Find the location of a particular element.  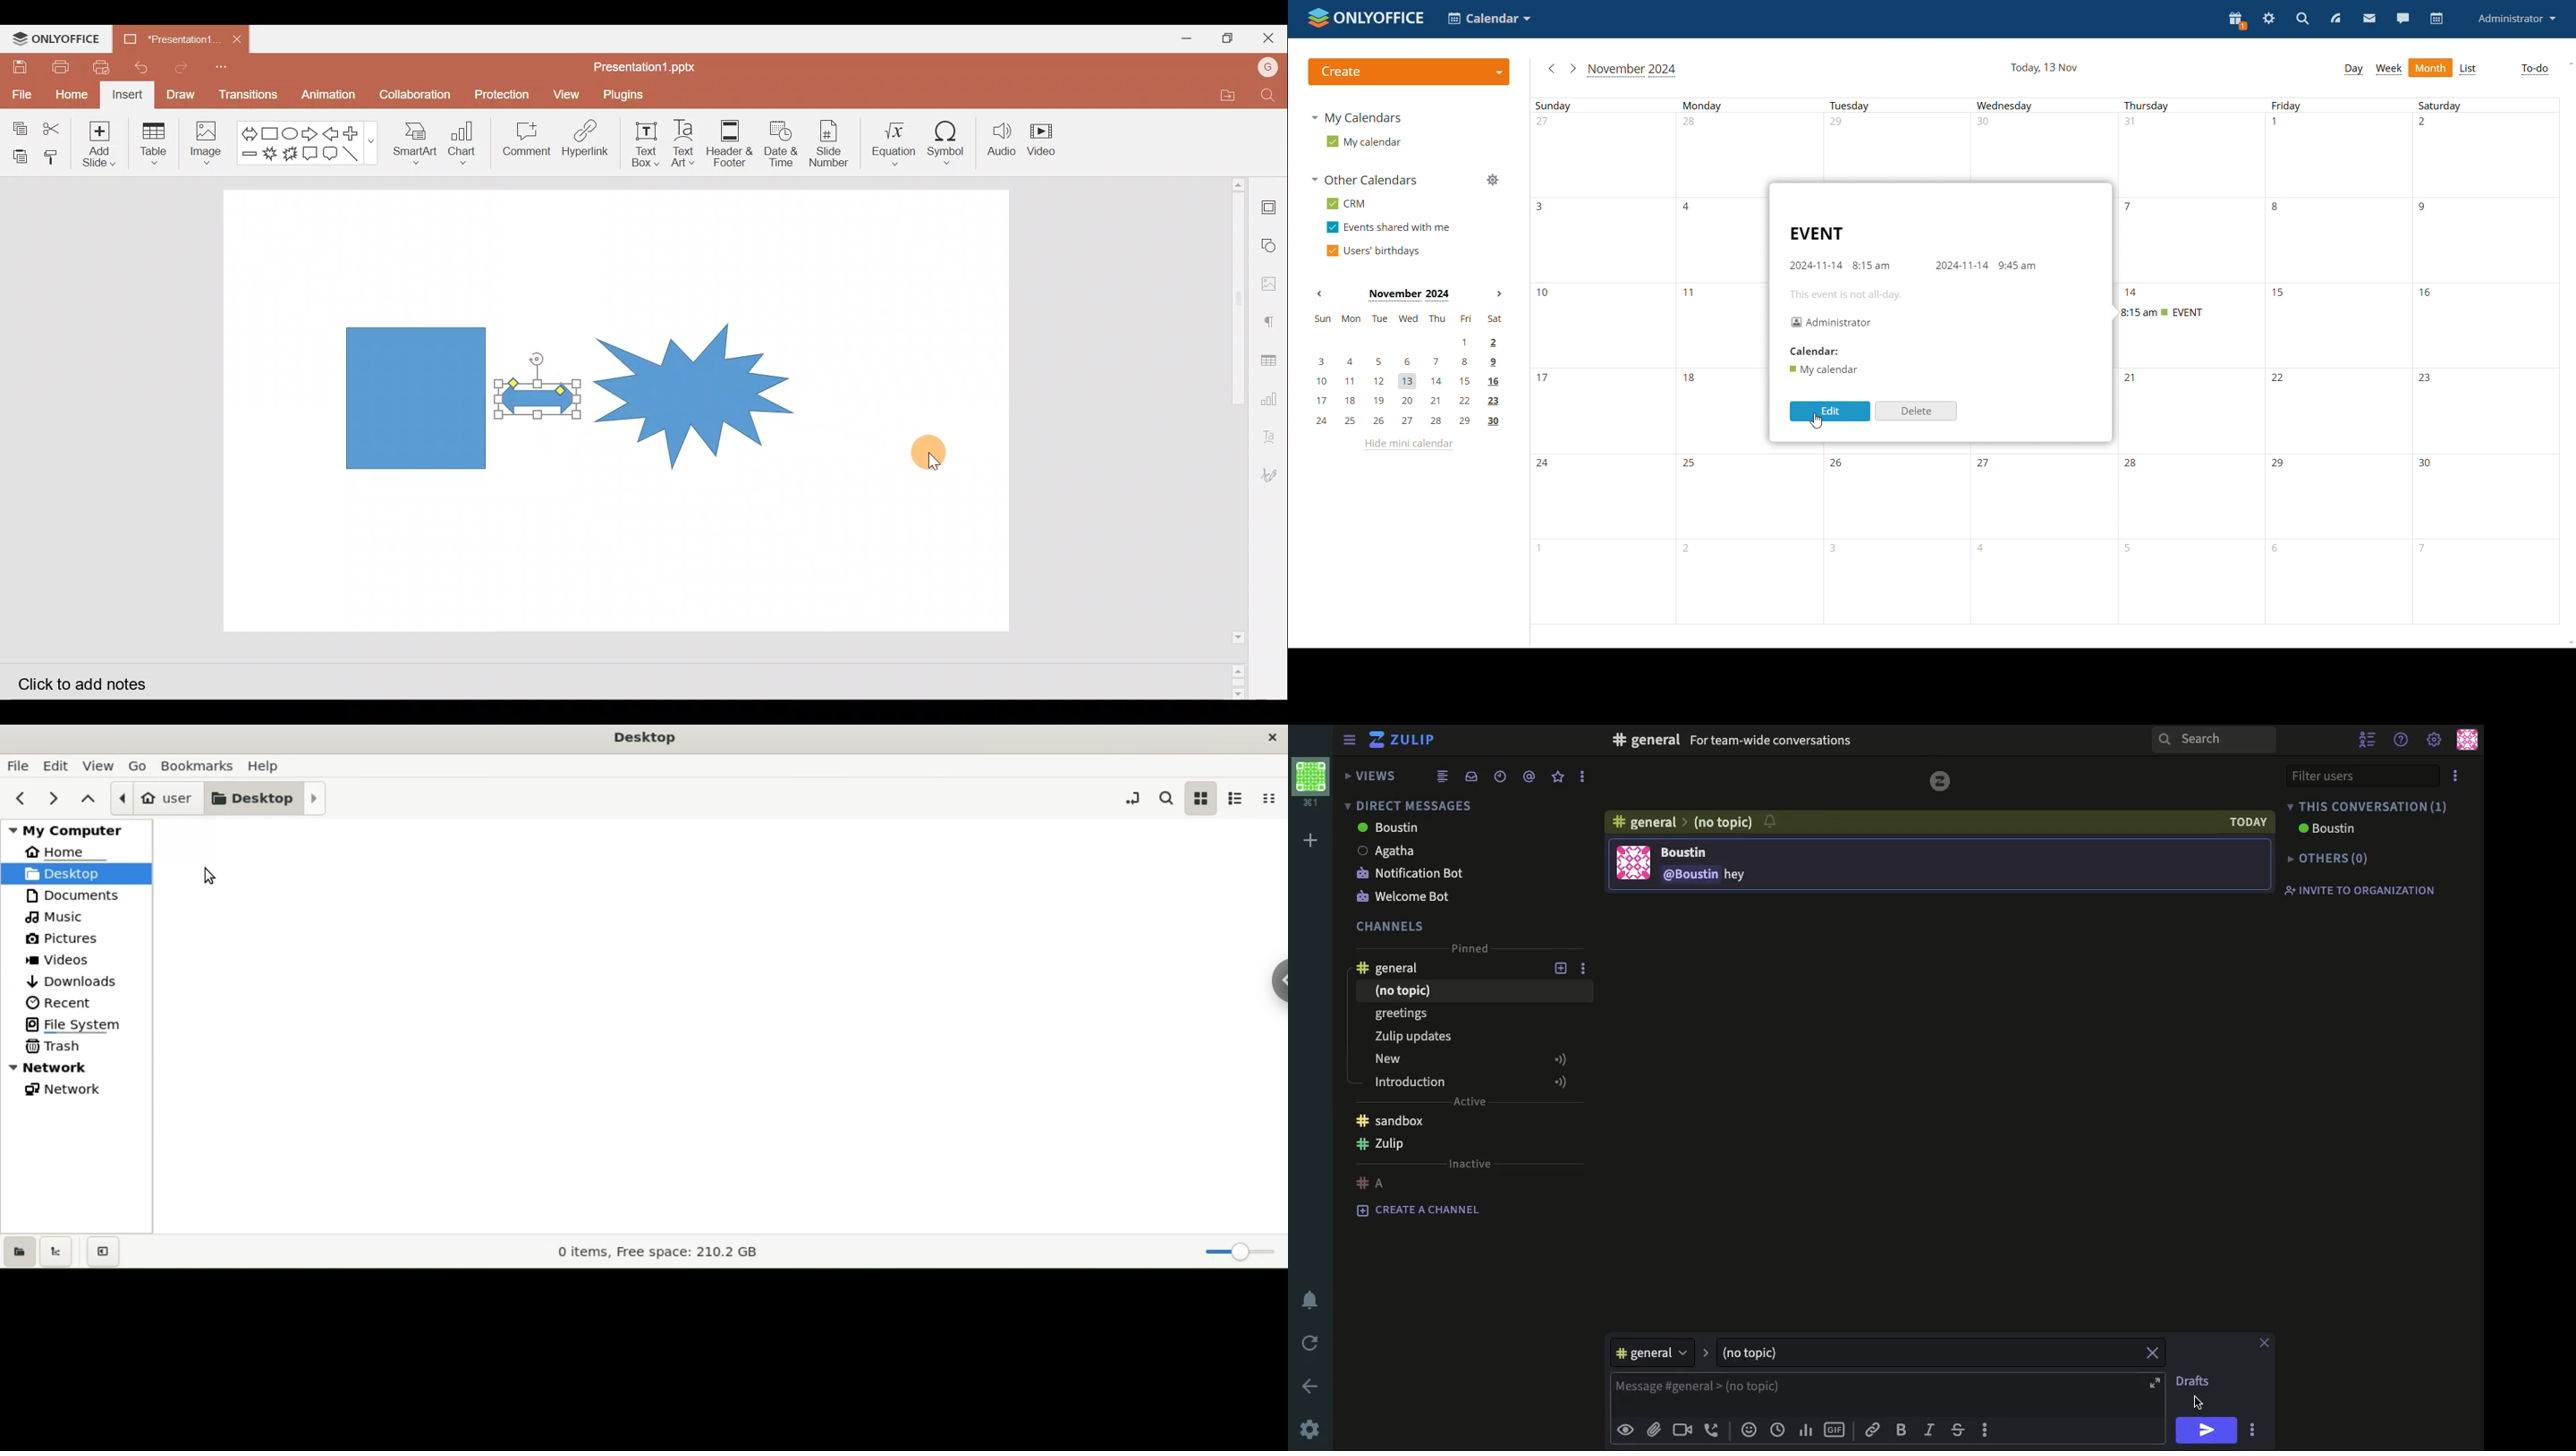

invite to organization is located at coordinates (2357, 888).